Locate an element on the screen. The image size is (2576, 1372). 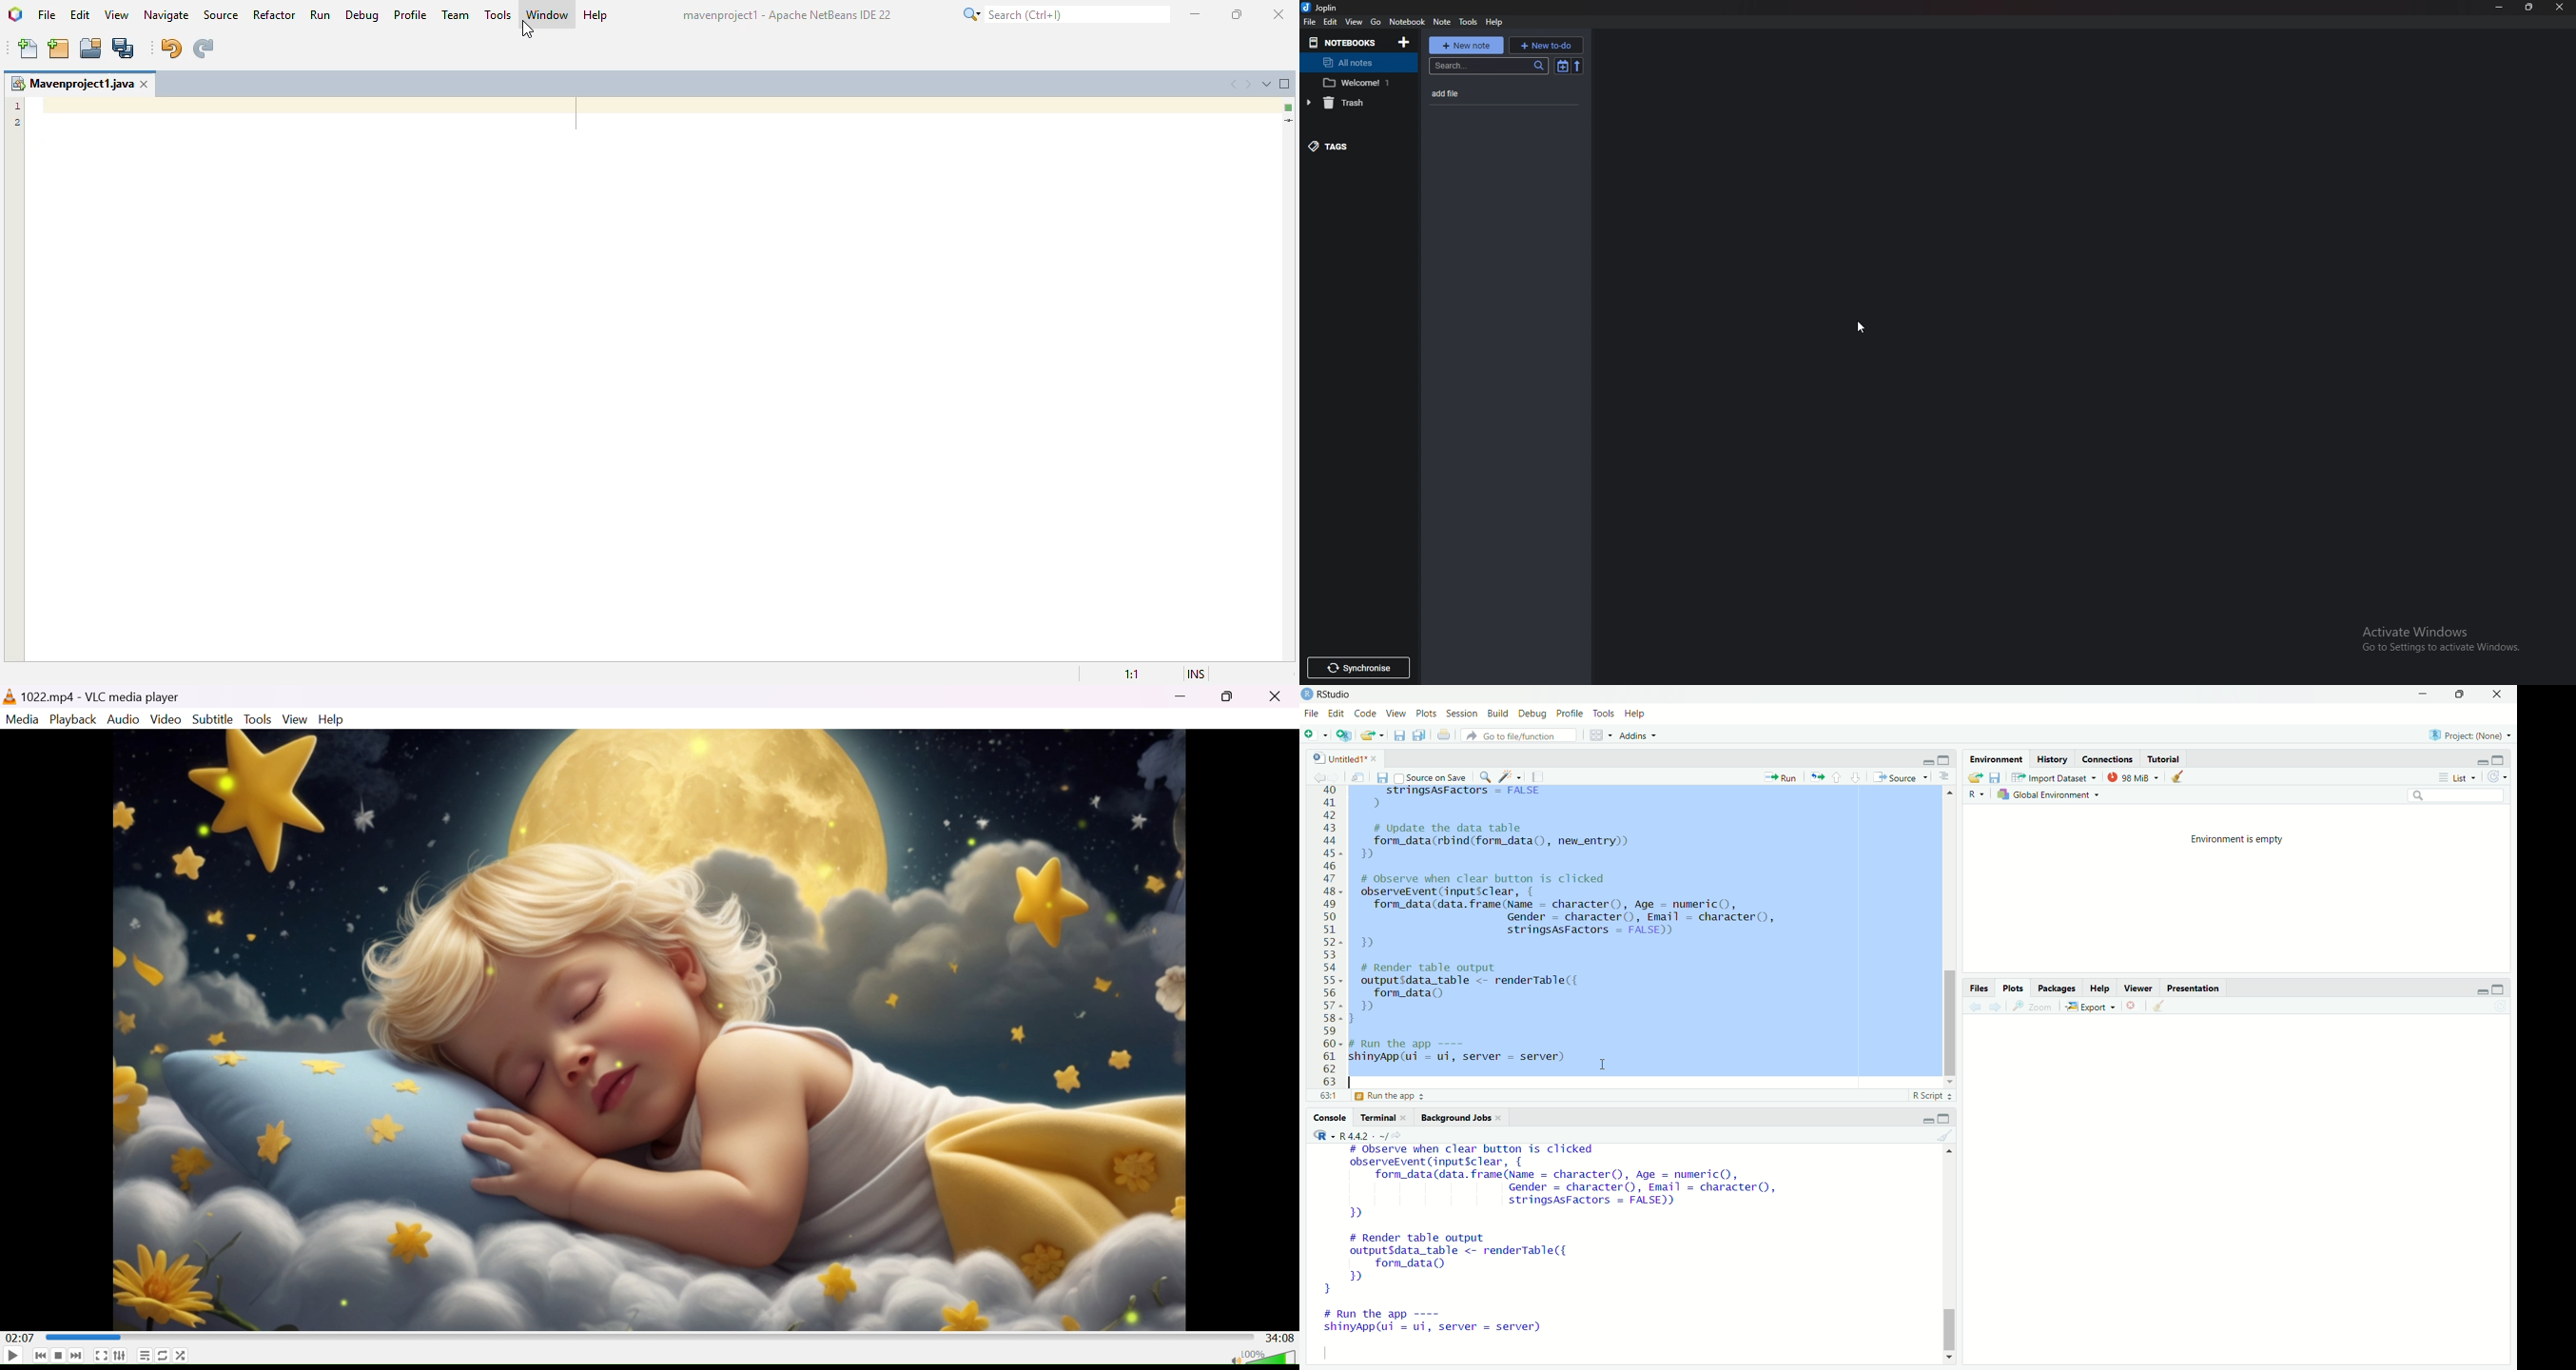
code to render table output is located at coordinates (1474, 1263).